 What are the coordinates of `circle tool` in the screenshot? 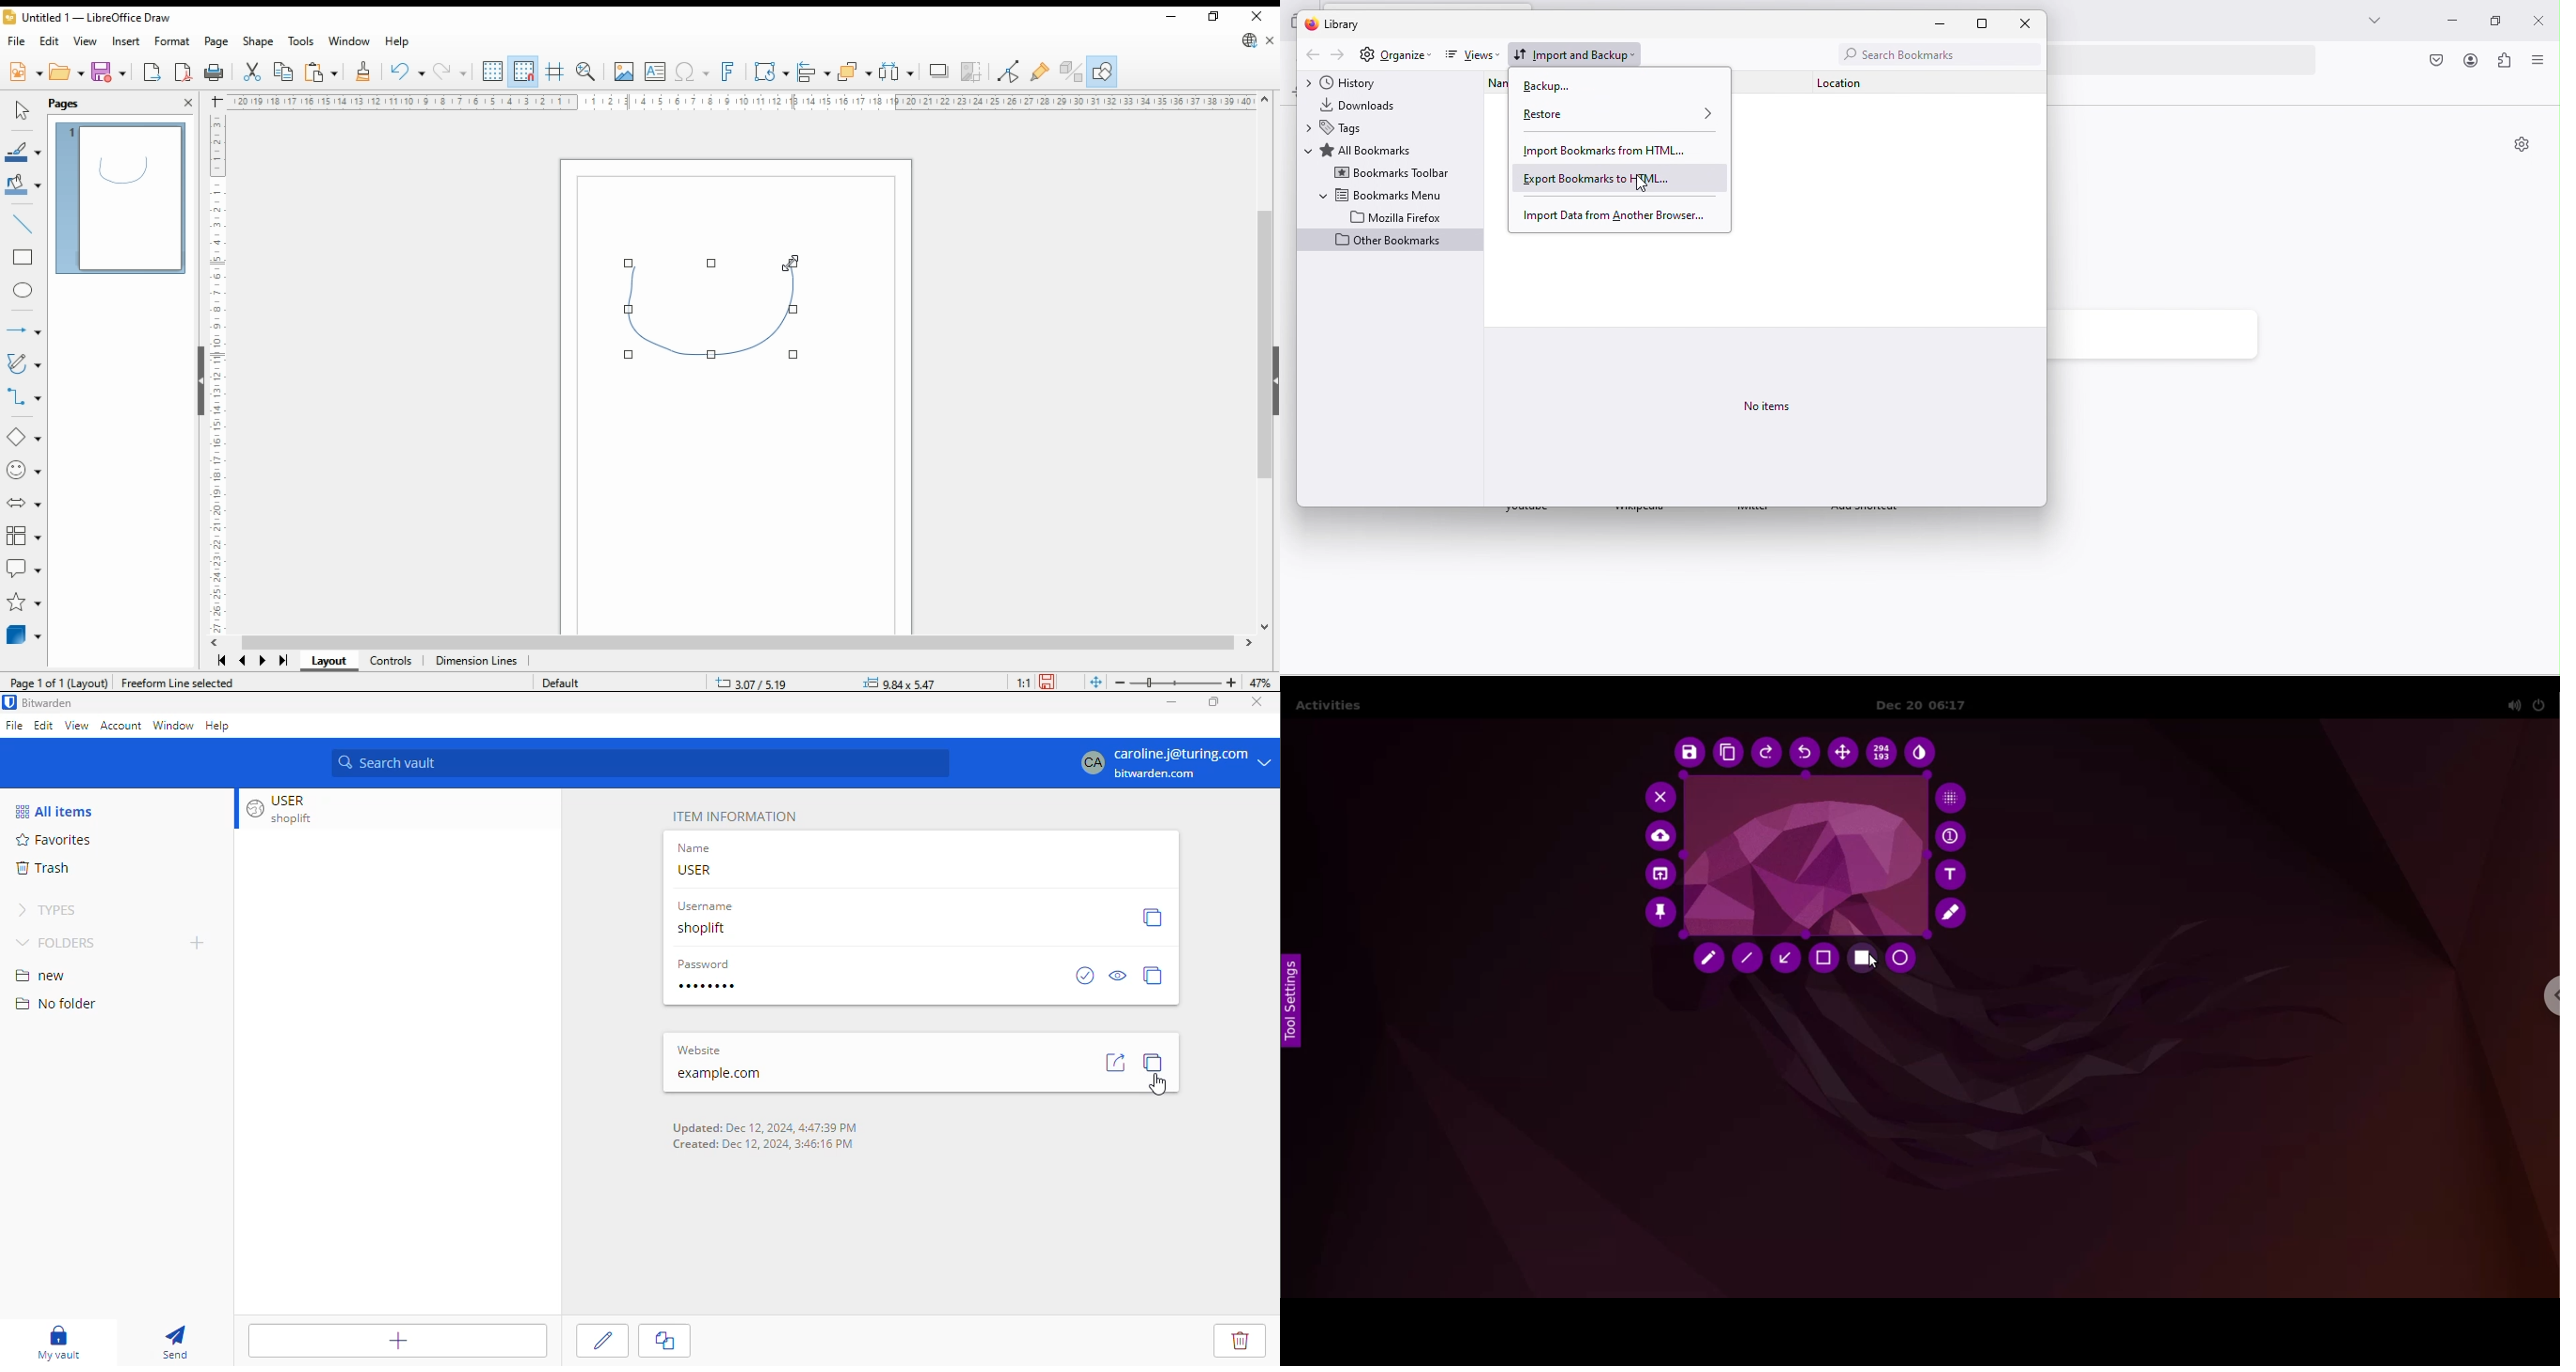 It's located at (1905, 959).